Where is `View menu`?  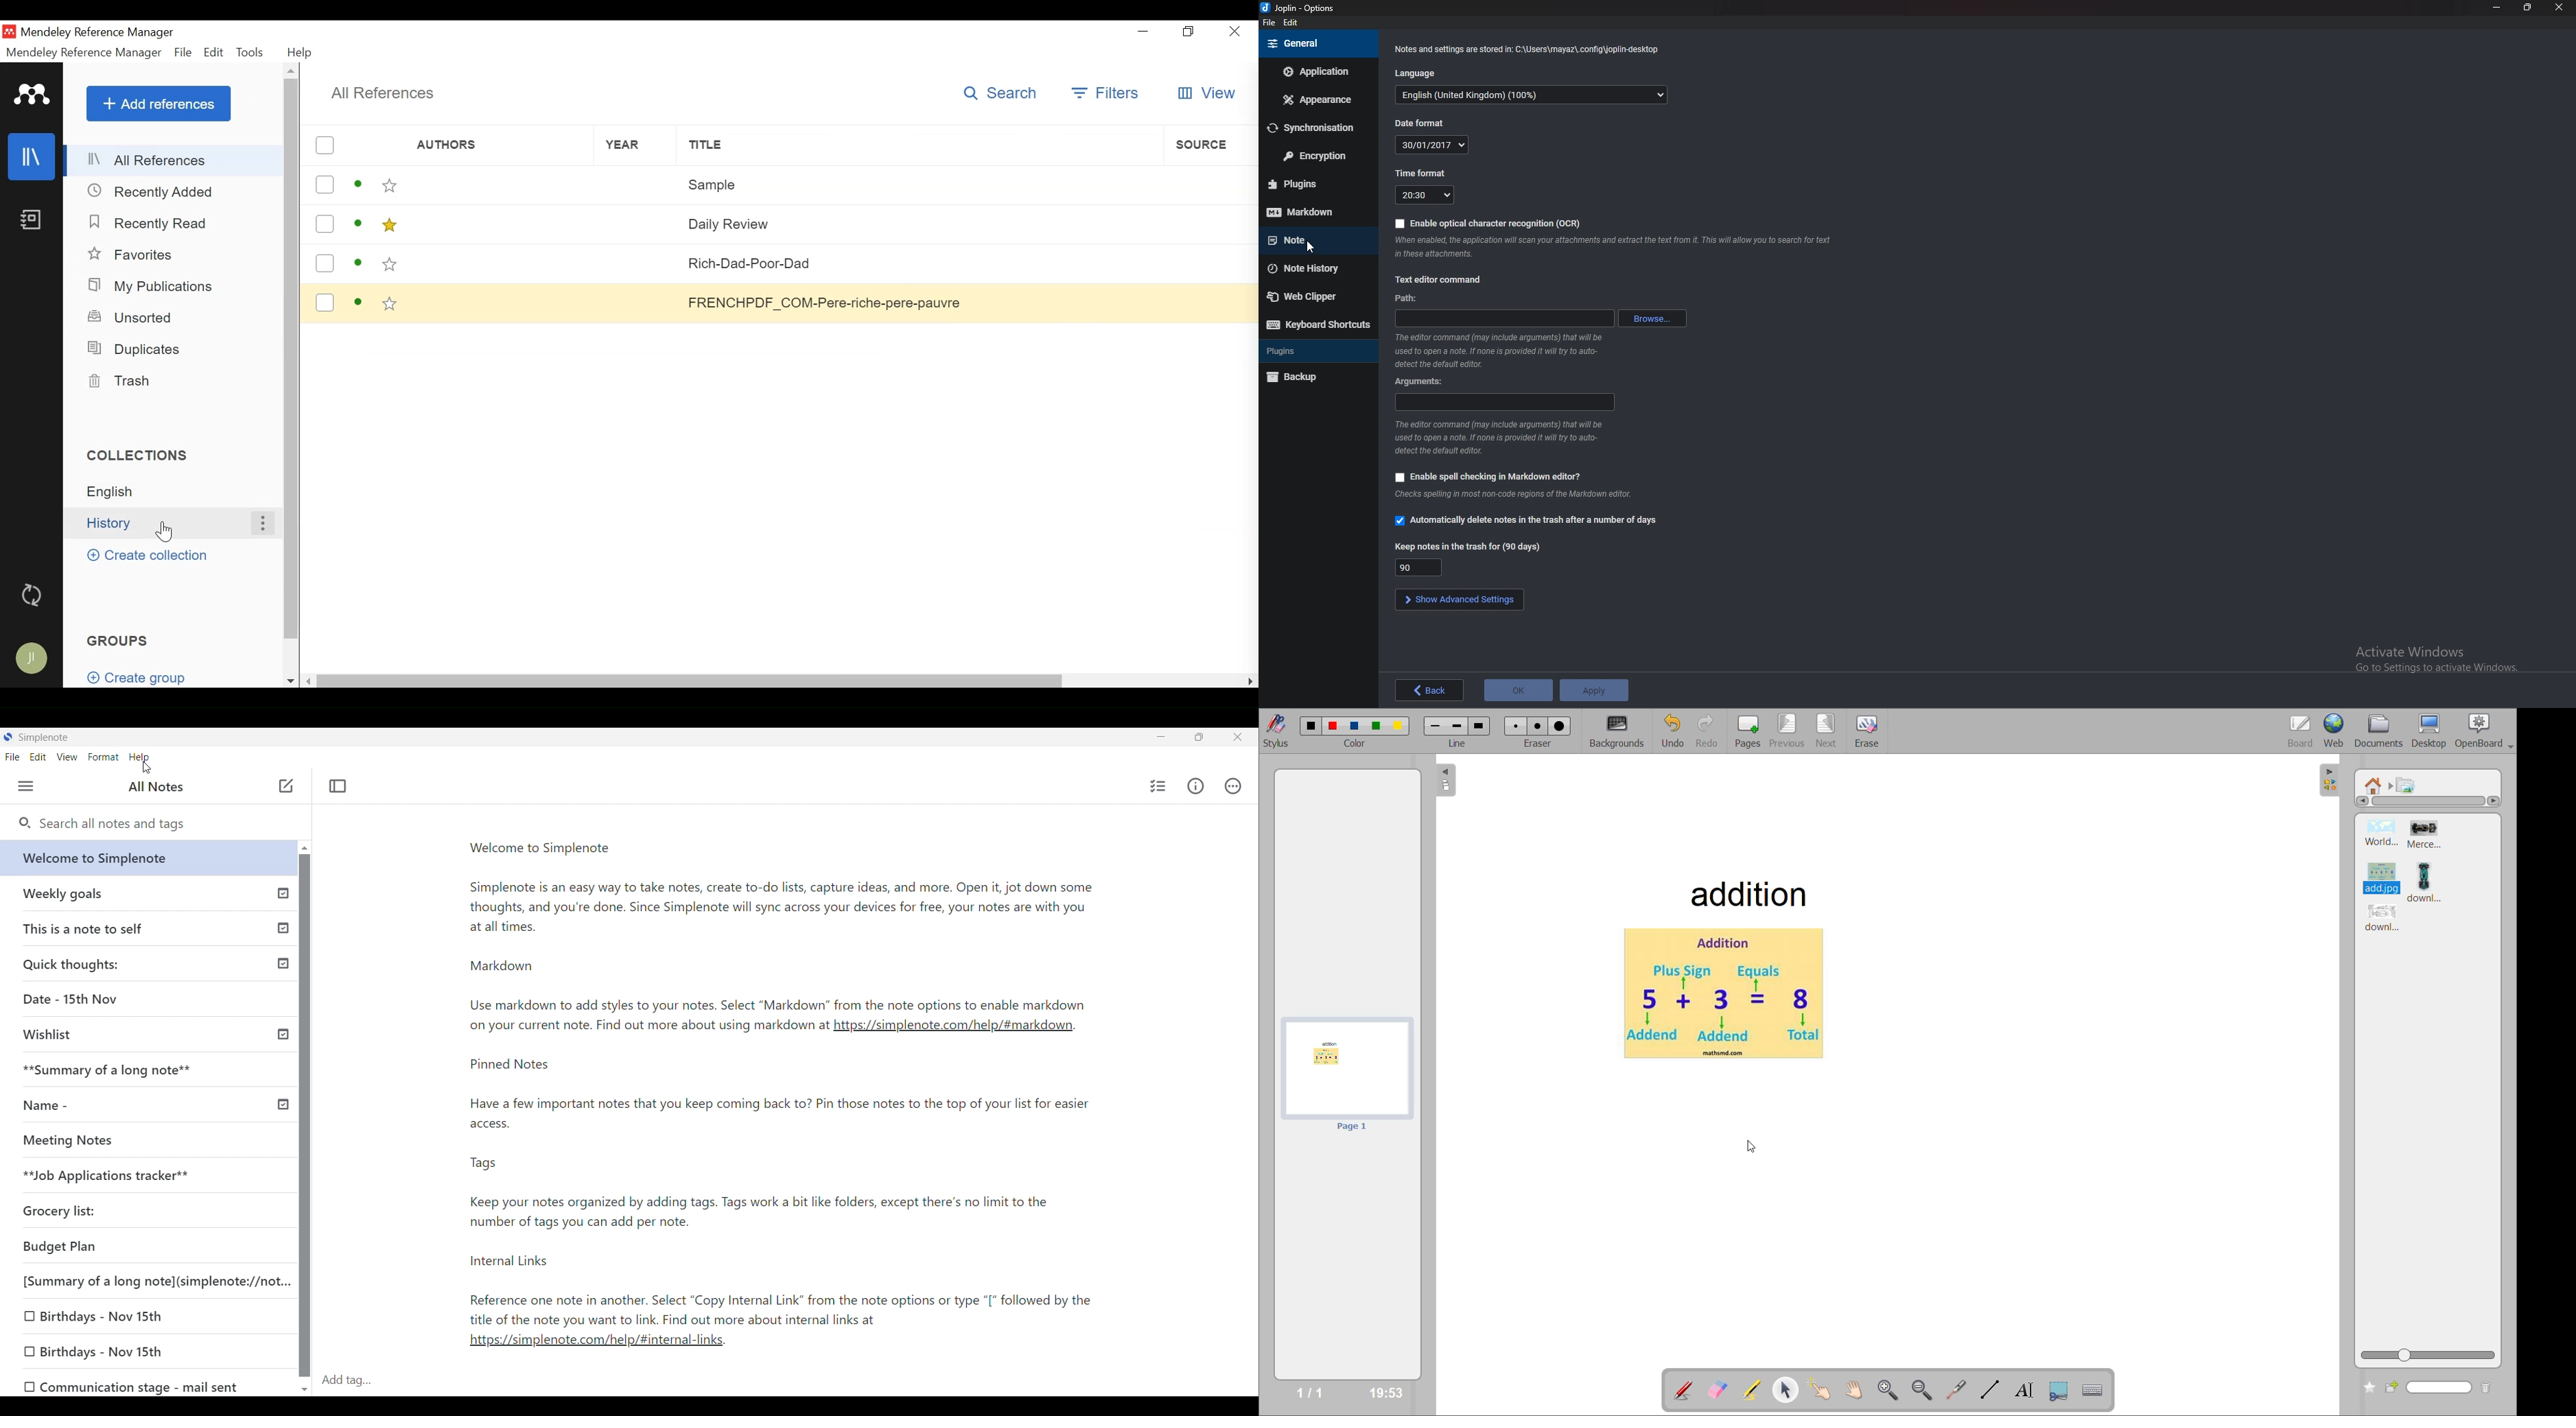
View menu is located at coordinates (68, 757).